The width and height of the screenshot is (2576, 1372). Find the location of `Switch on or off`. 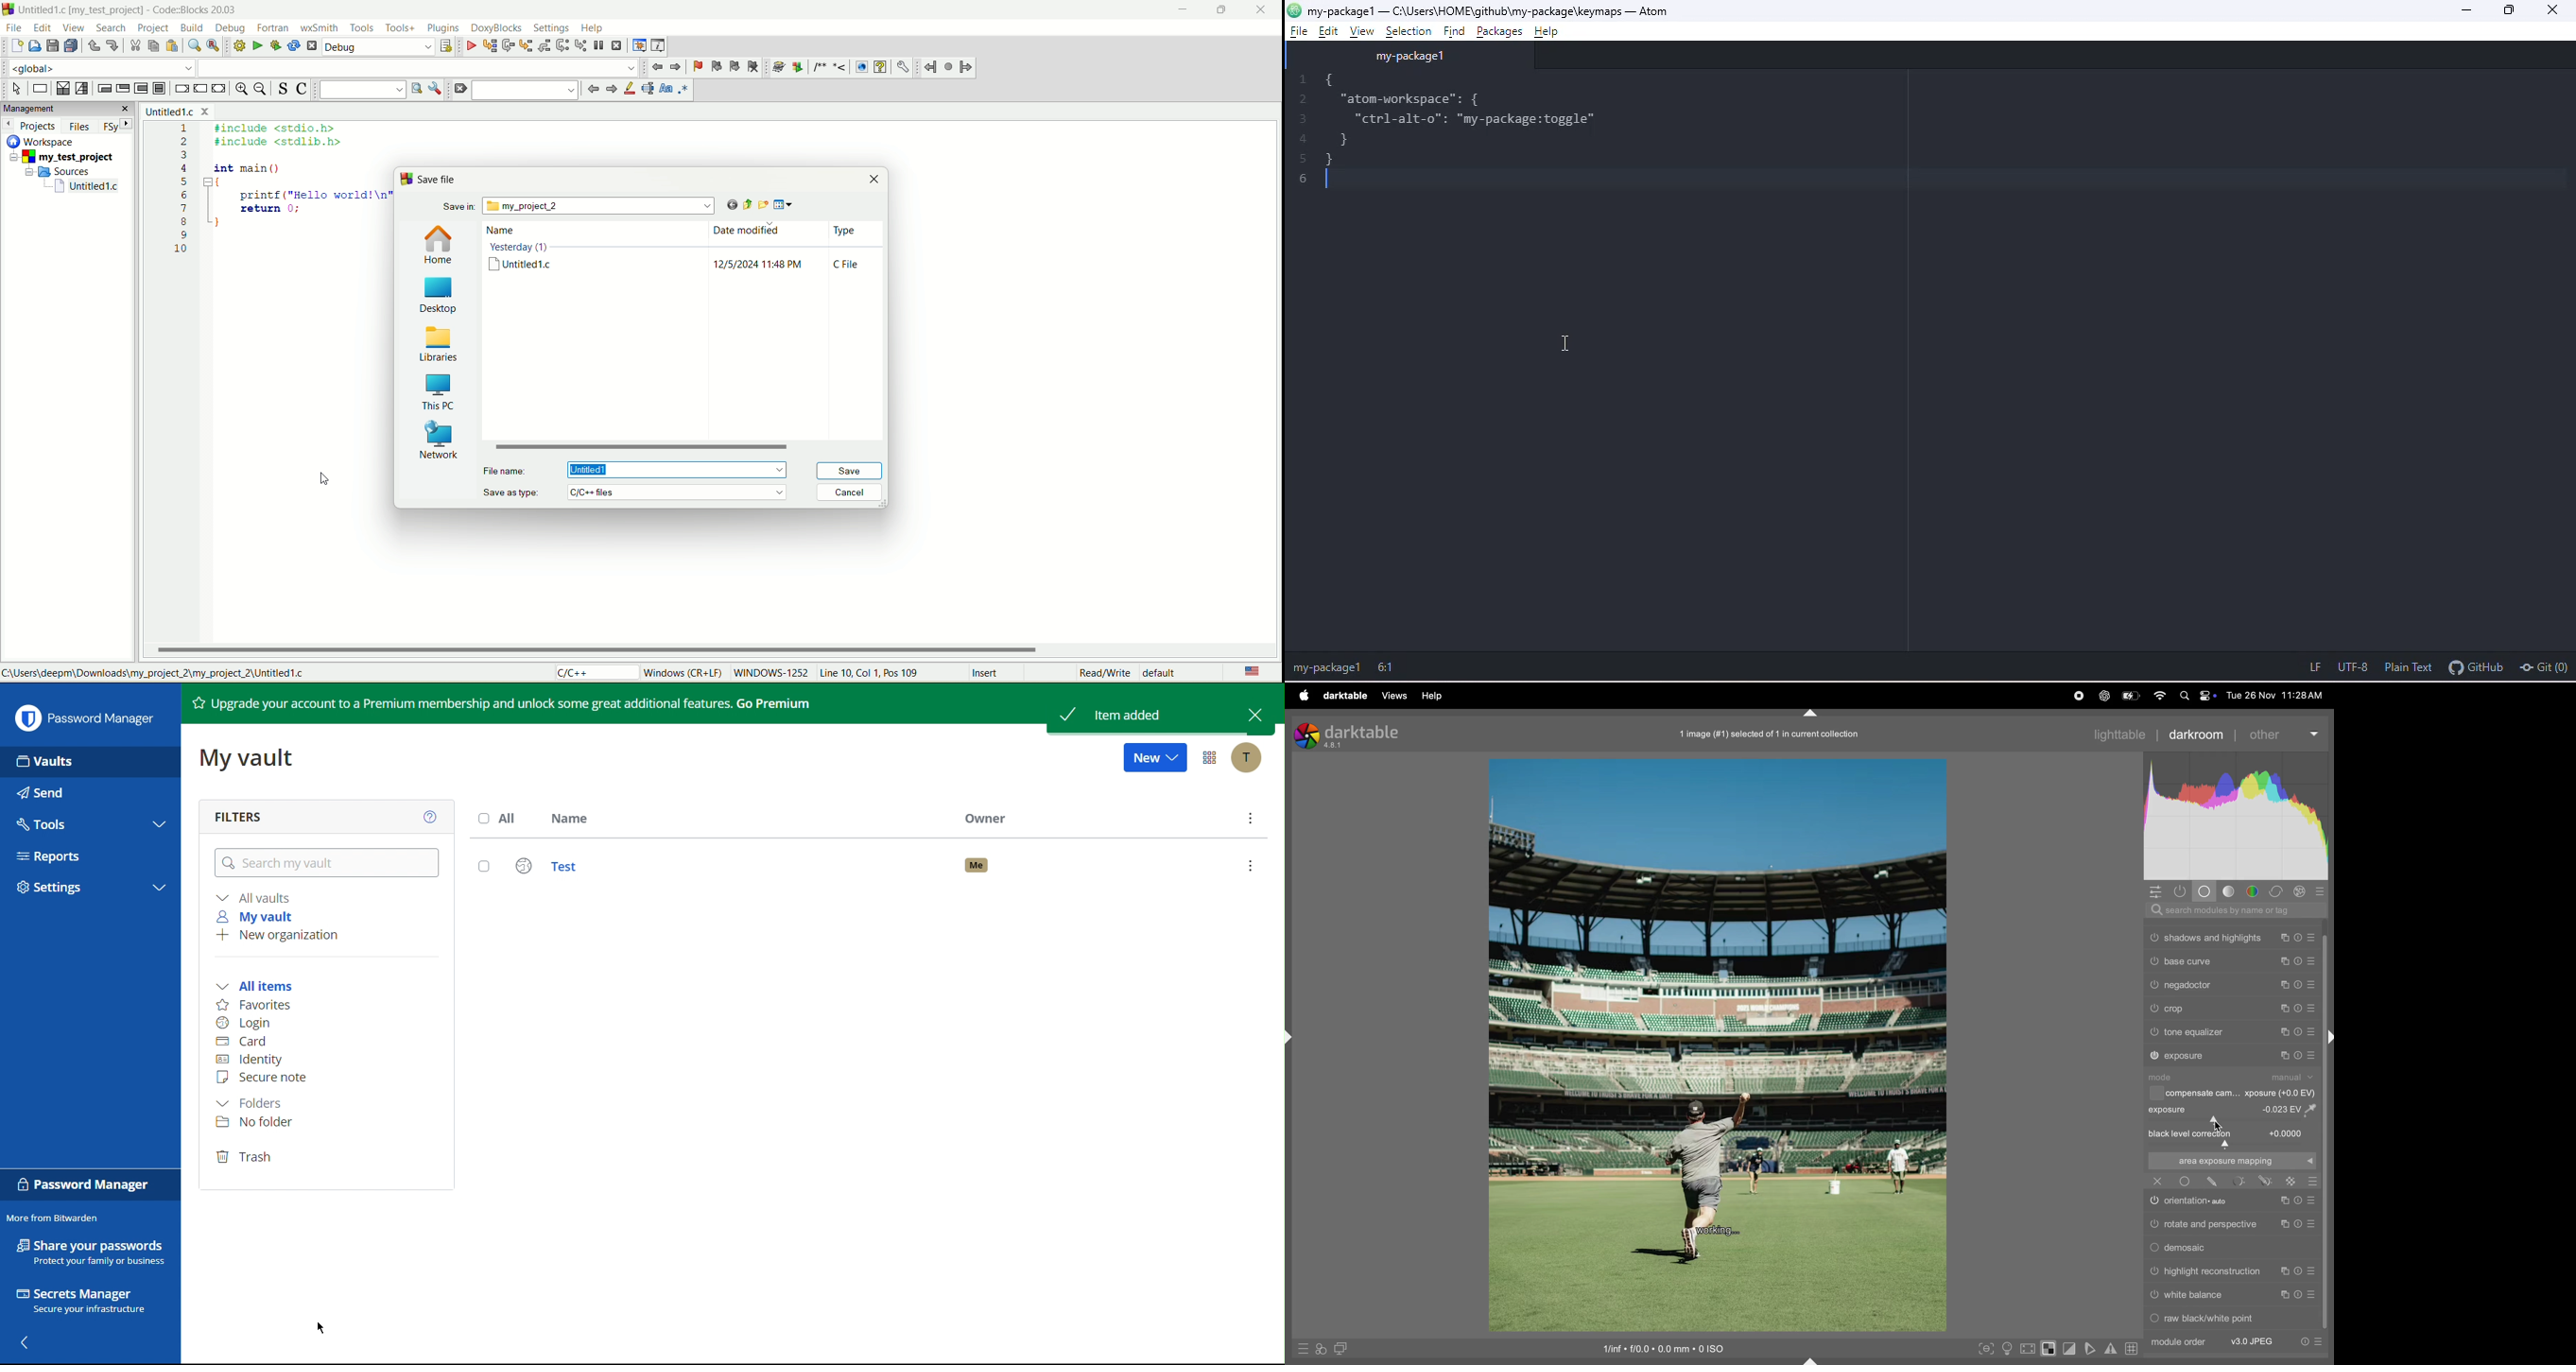

Switch on or off is located at coordinates (2154, 986).